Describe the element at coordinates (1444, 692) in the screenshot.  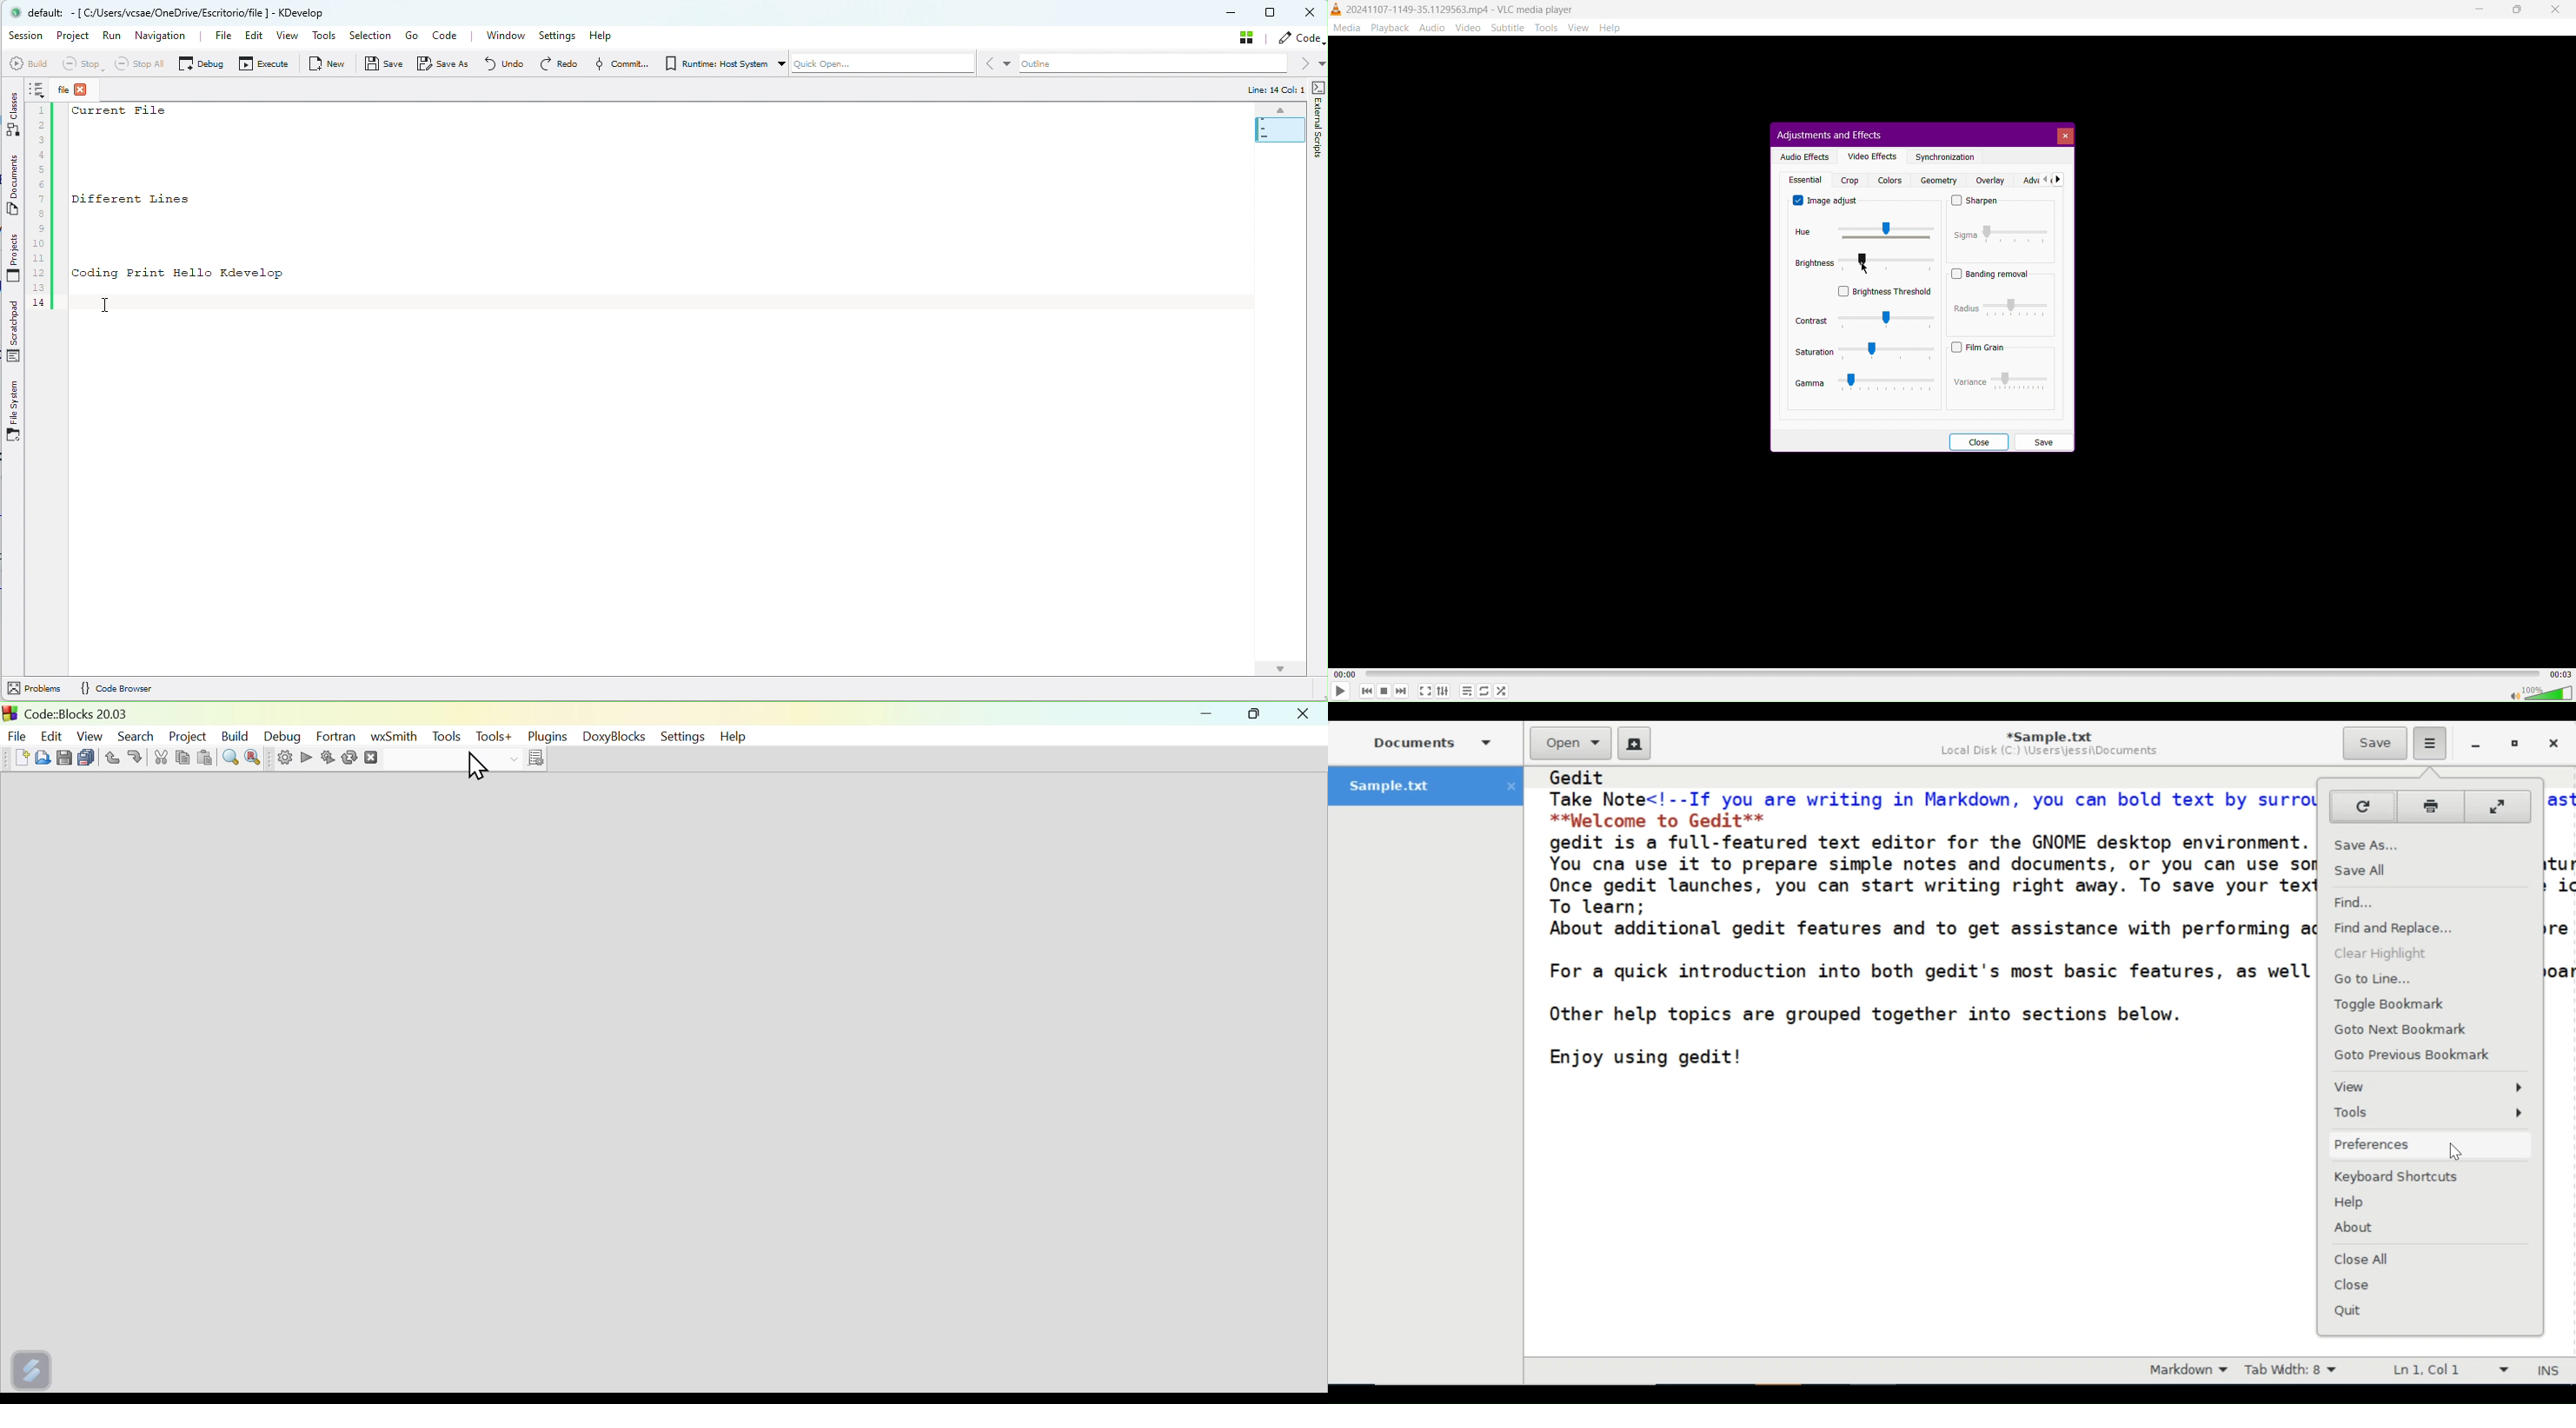
I see `Extended Settings` at that location.